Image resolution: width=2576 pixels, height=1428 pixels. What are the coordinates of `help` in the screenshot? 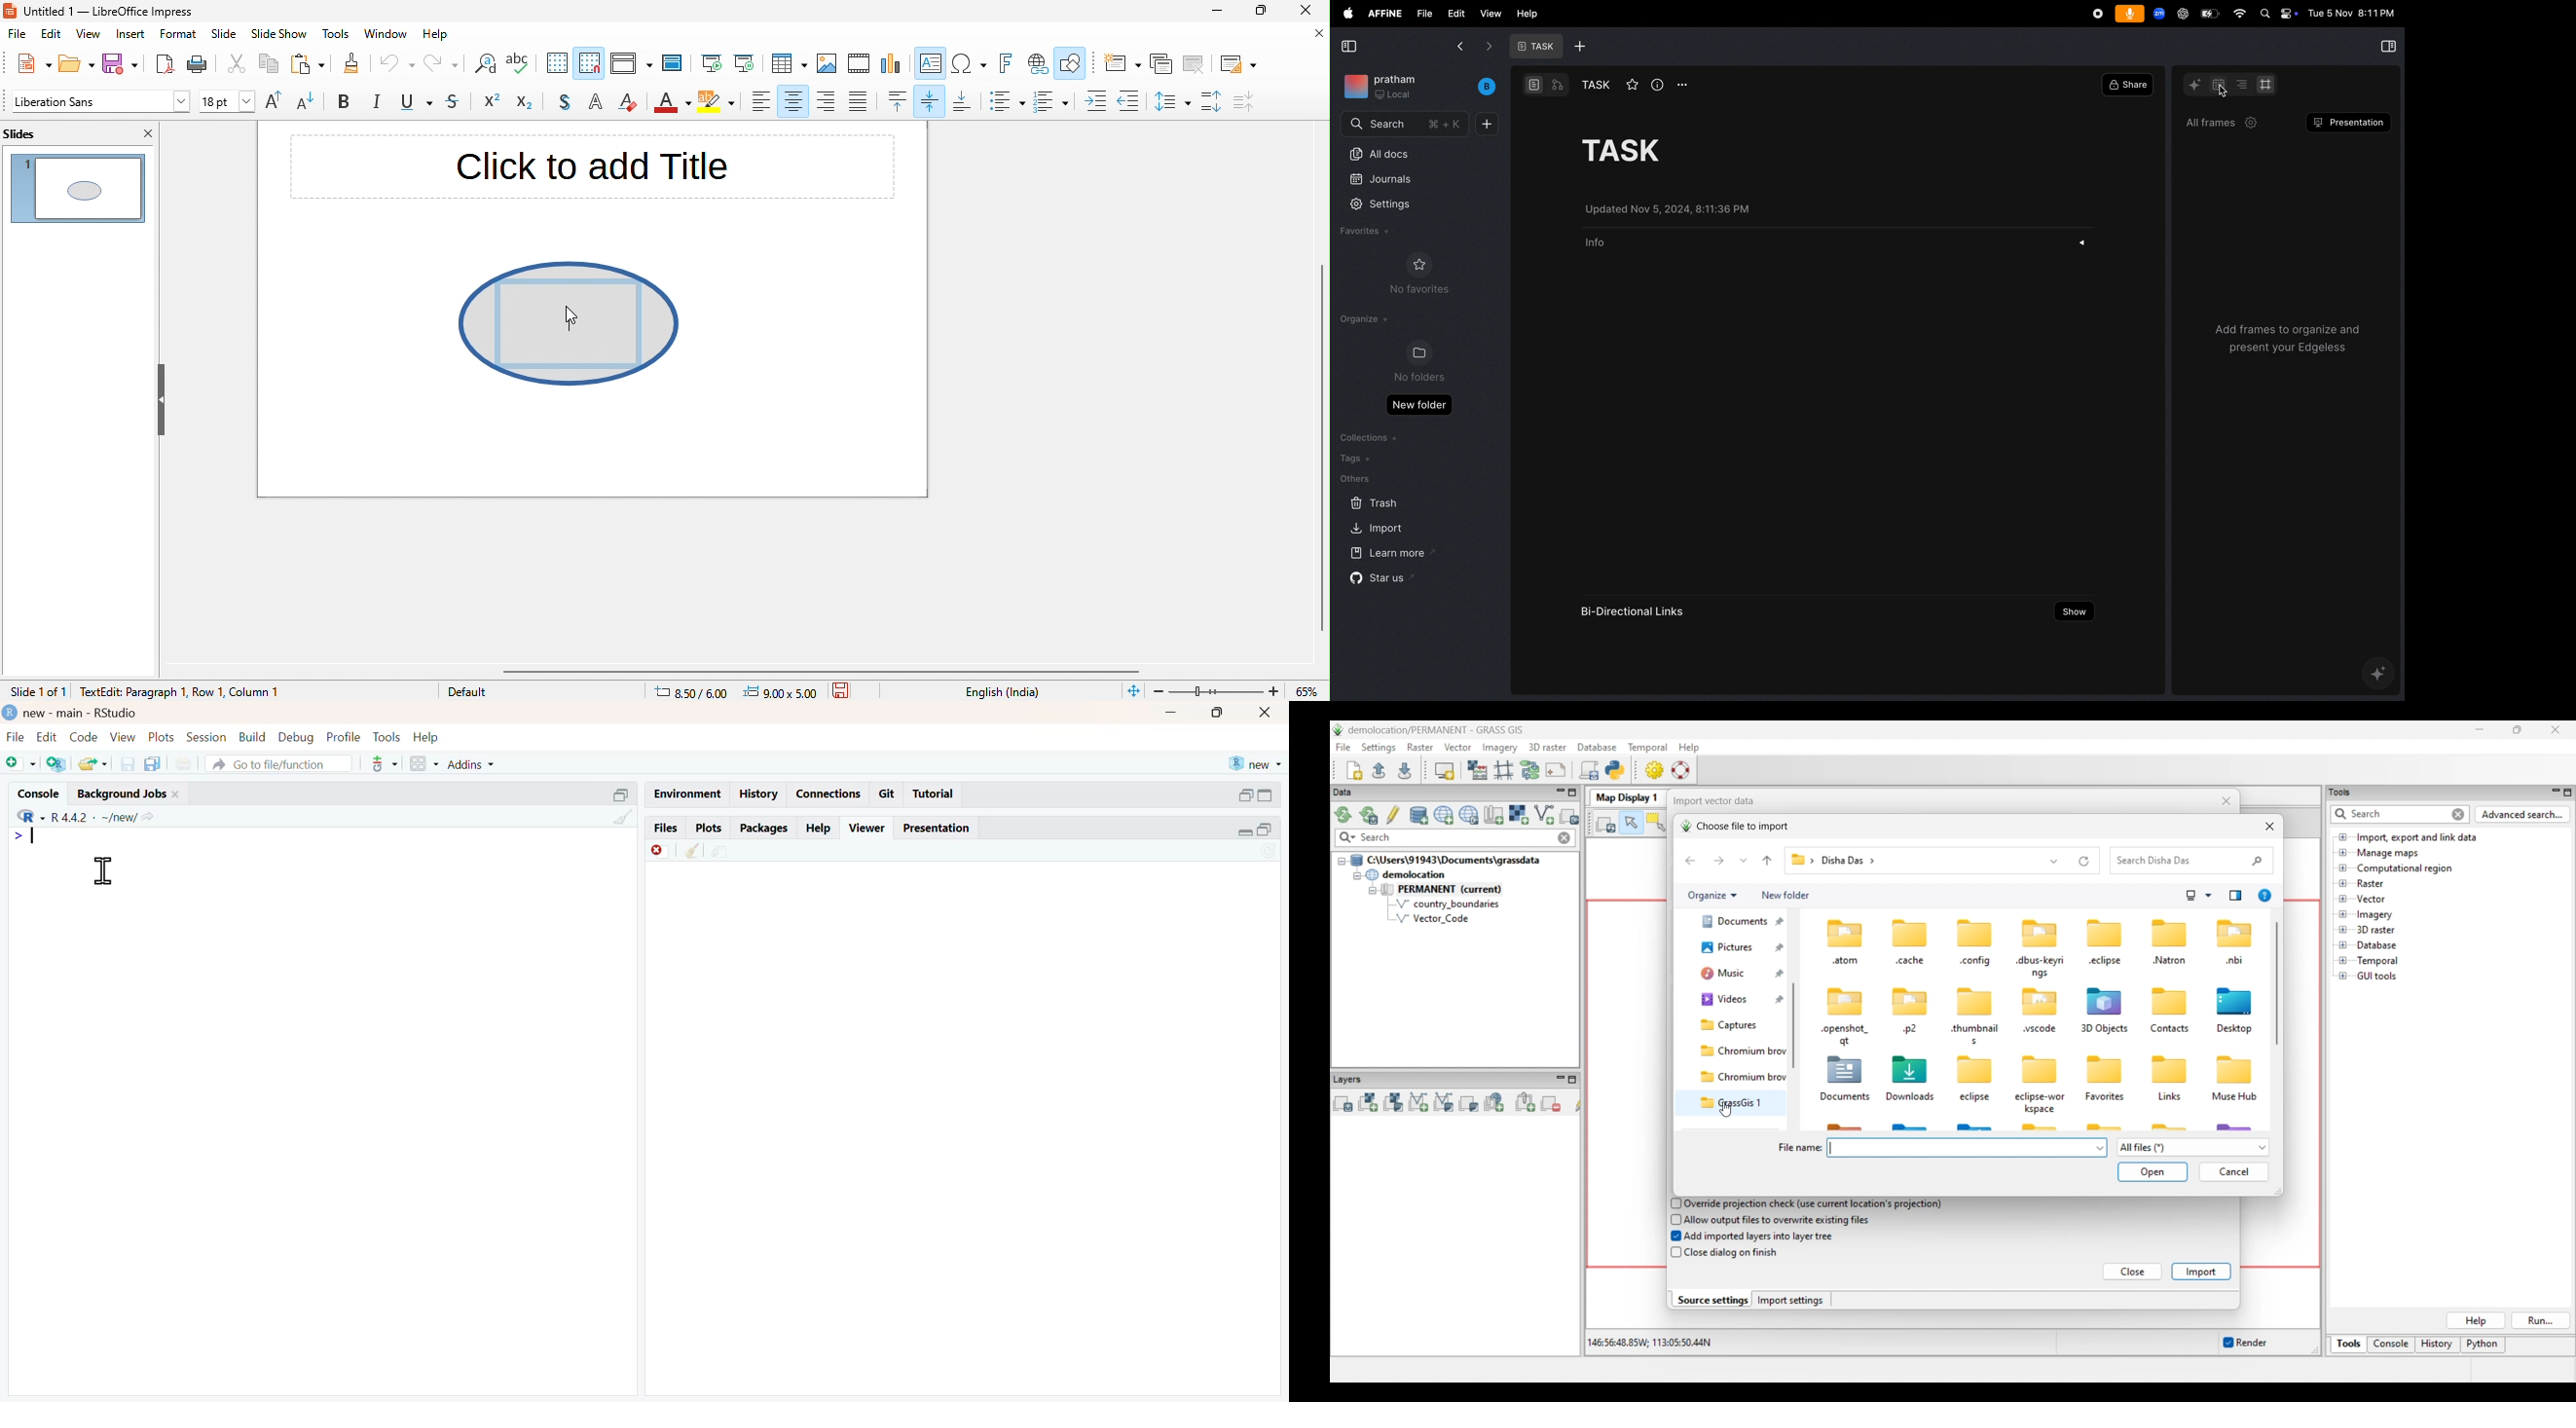 It's located at (818, 829).